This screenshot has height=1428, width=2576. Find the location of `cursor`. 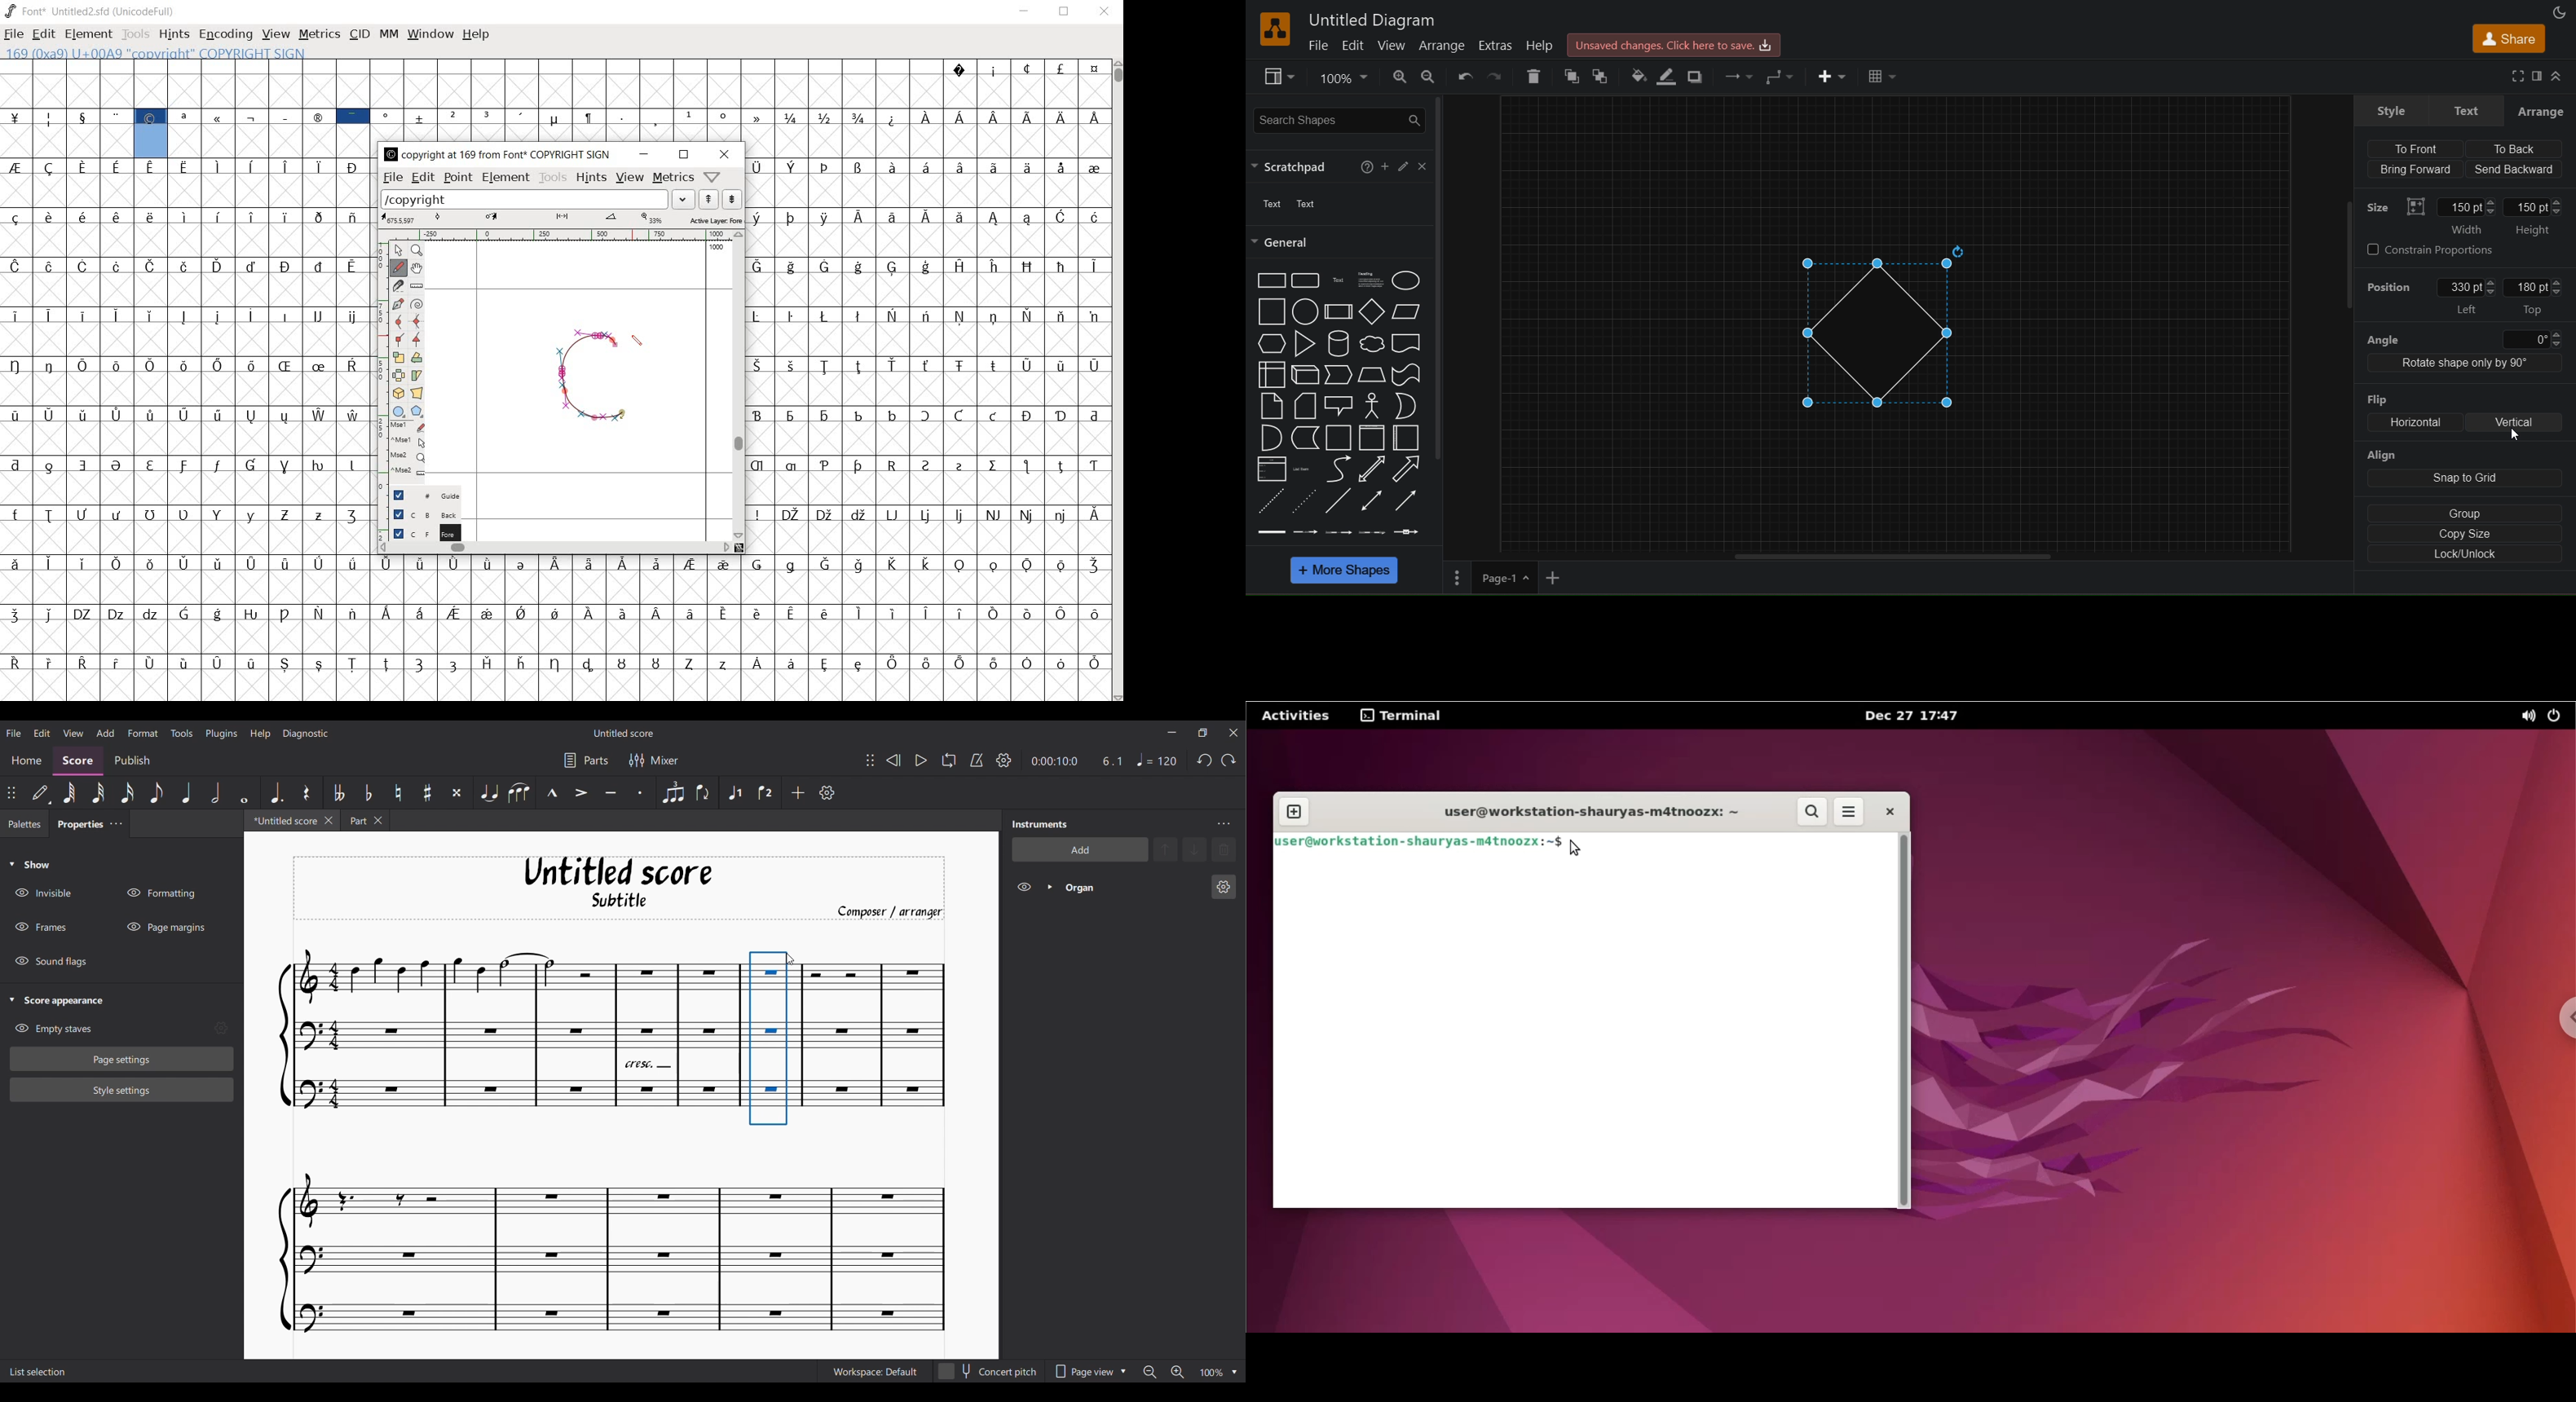

cursor is located at coordinates (2511, 437).